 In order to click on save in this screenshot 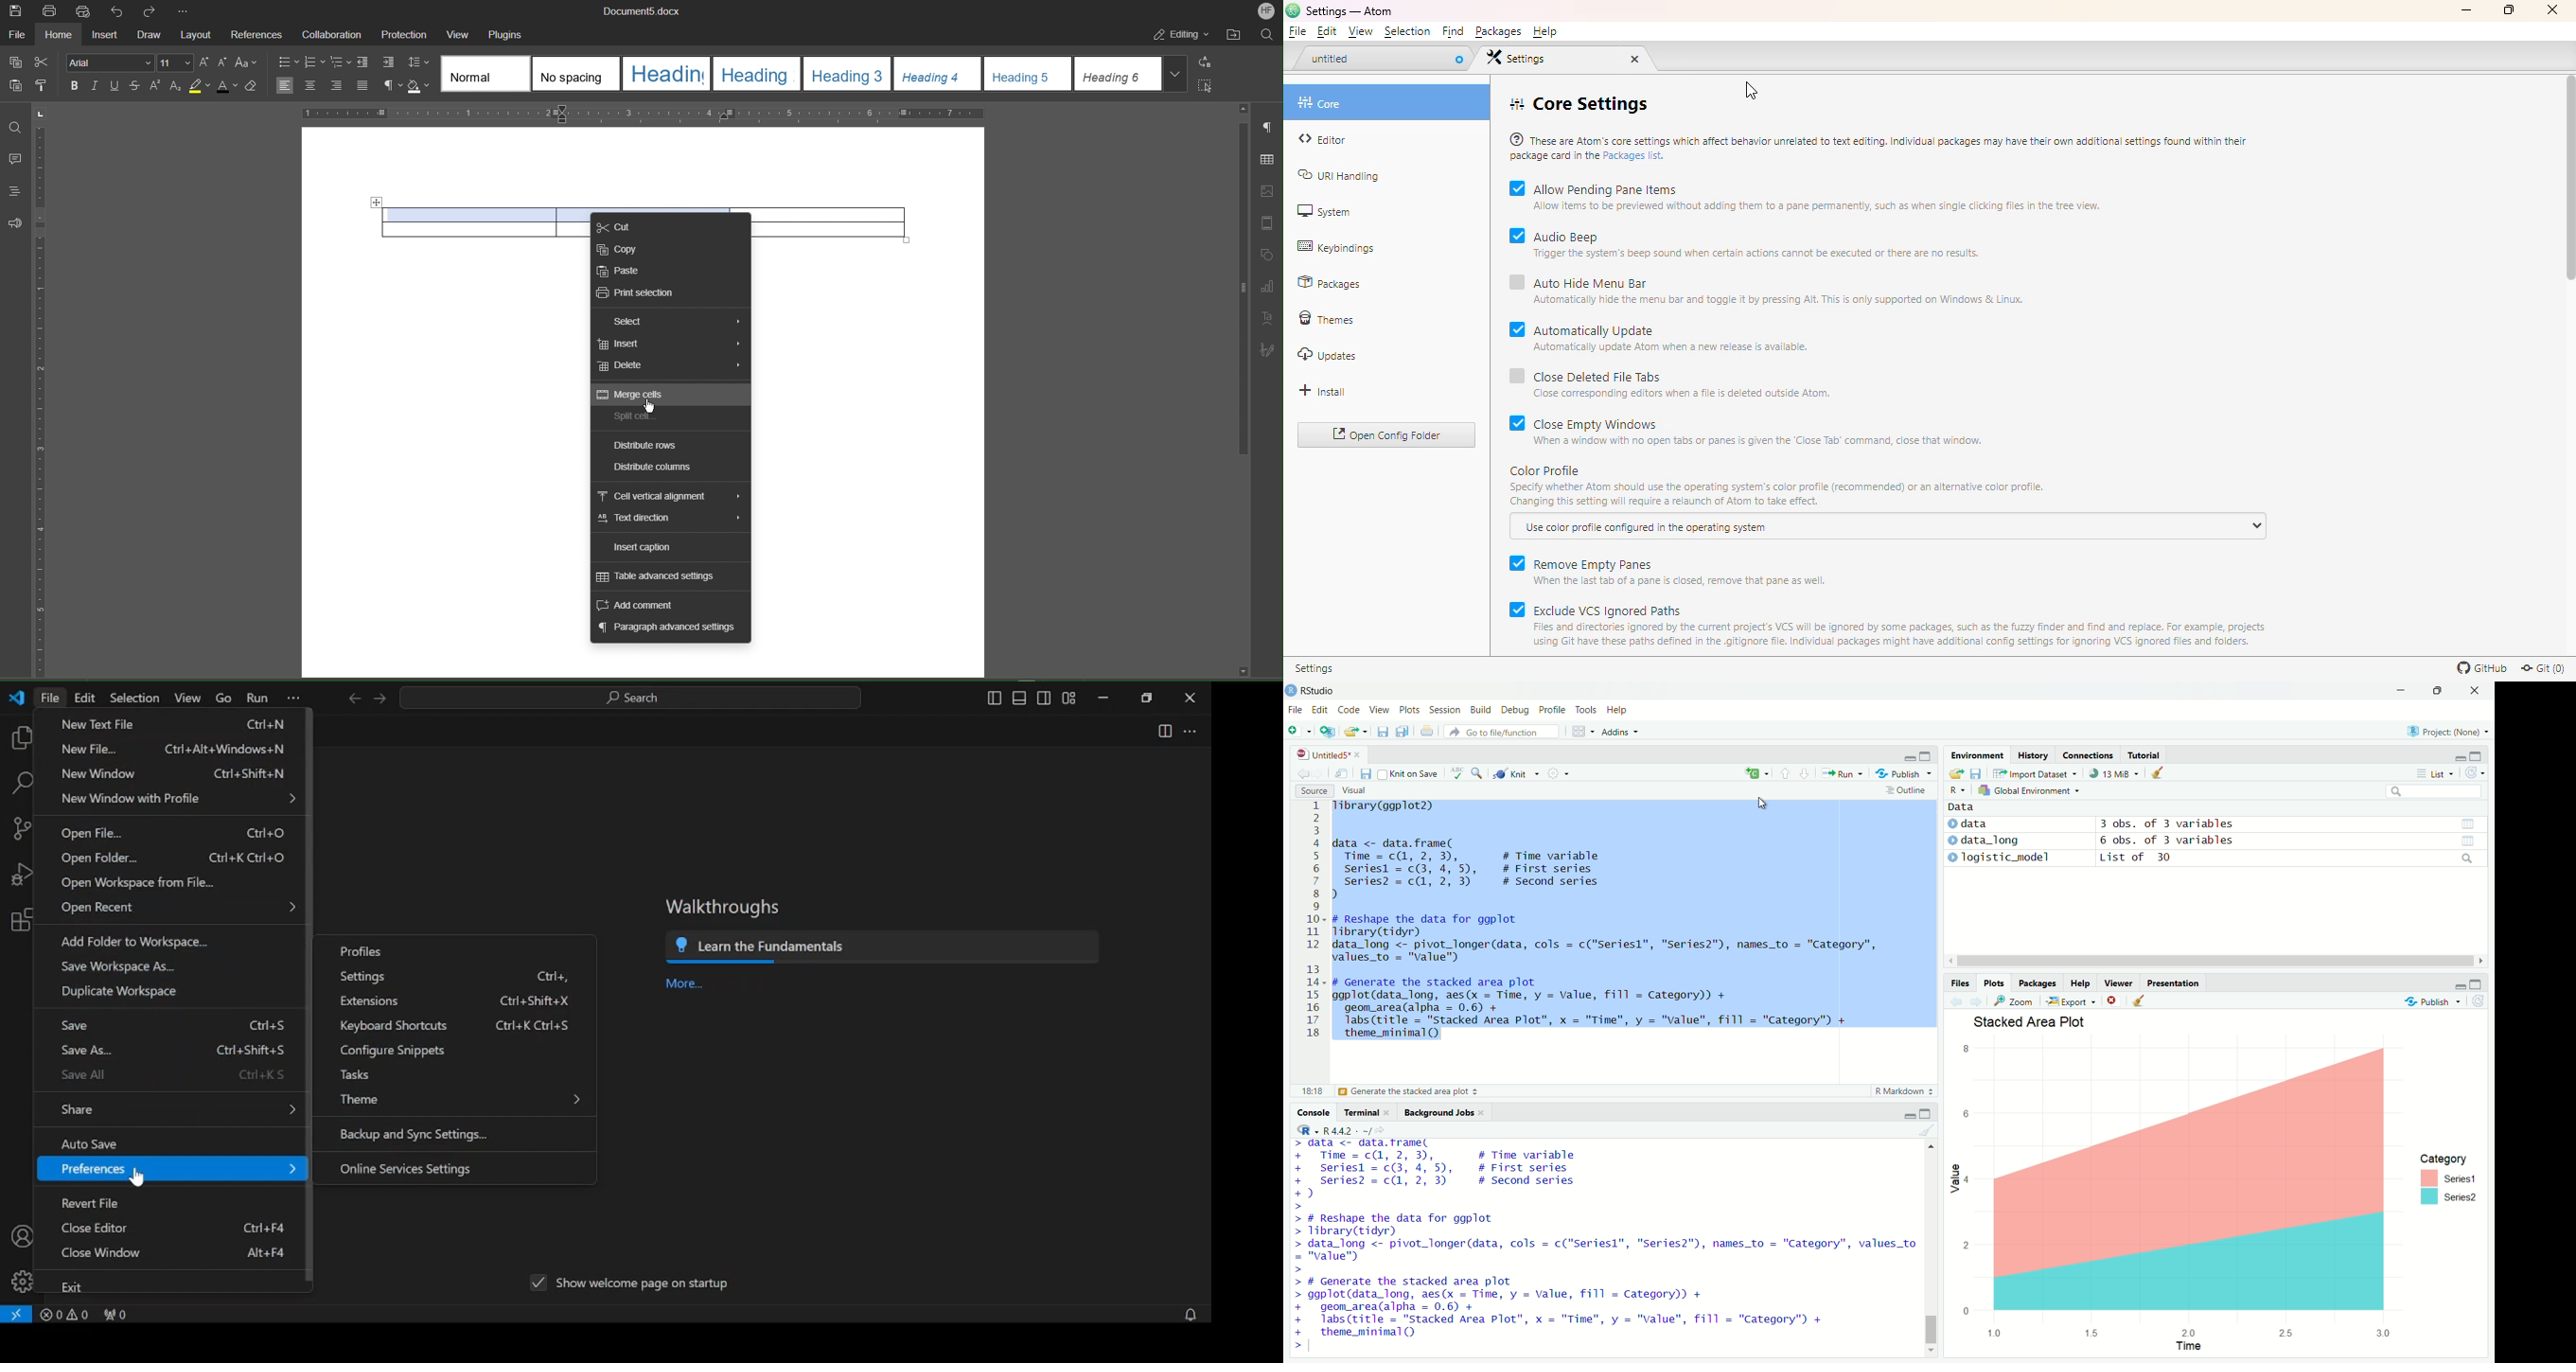, I will do `click(1382, 734)`.